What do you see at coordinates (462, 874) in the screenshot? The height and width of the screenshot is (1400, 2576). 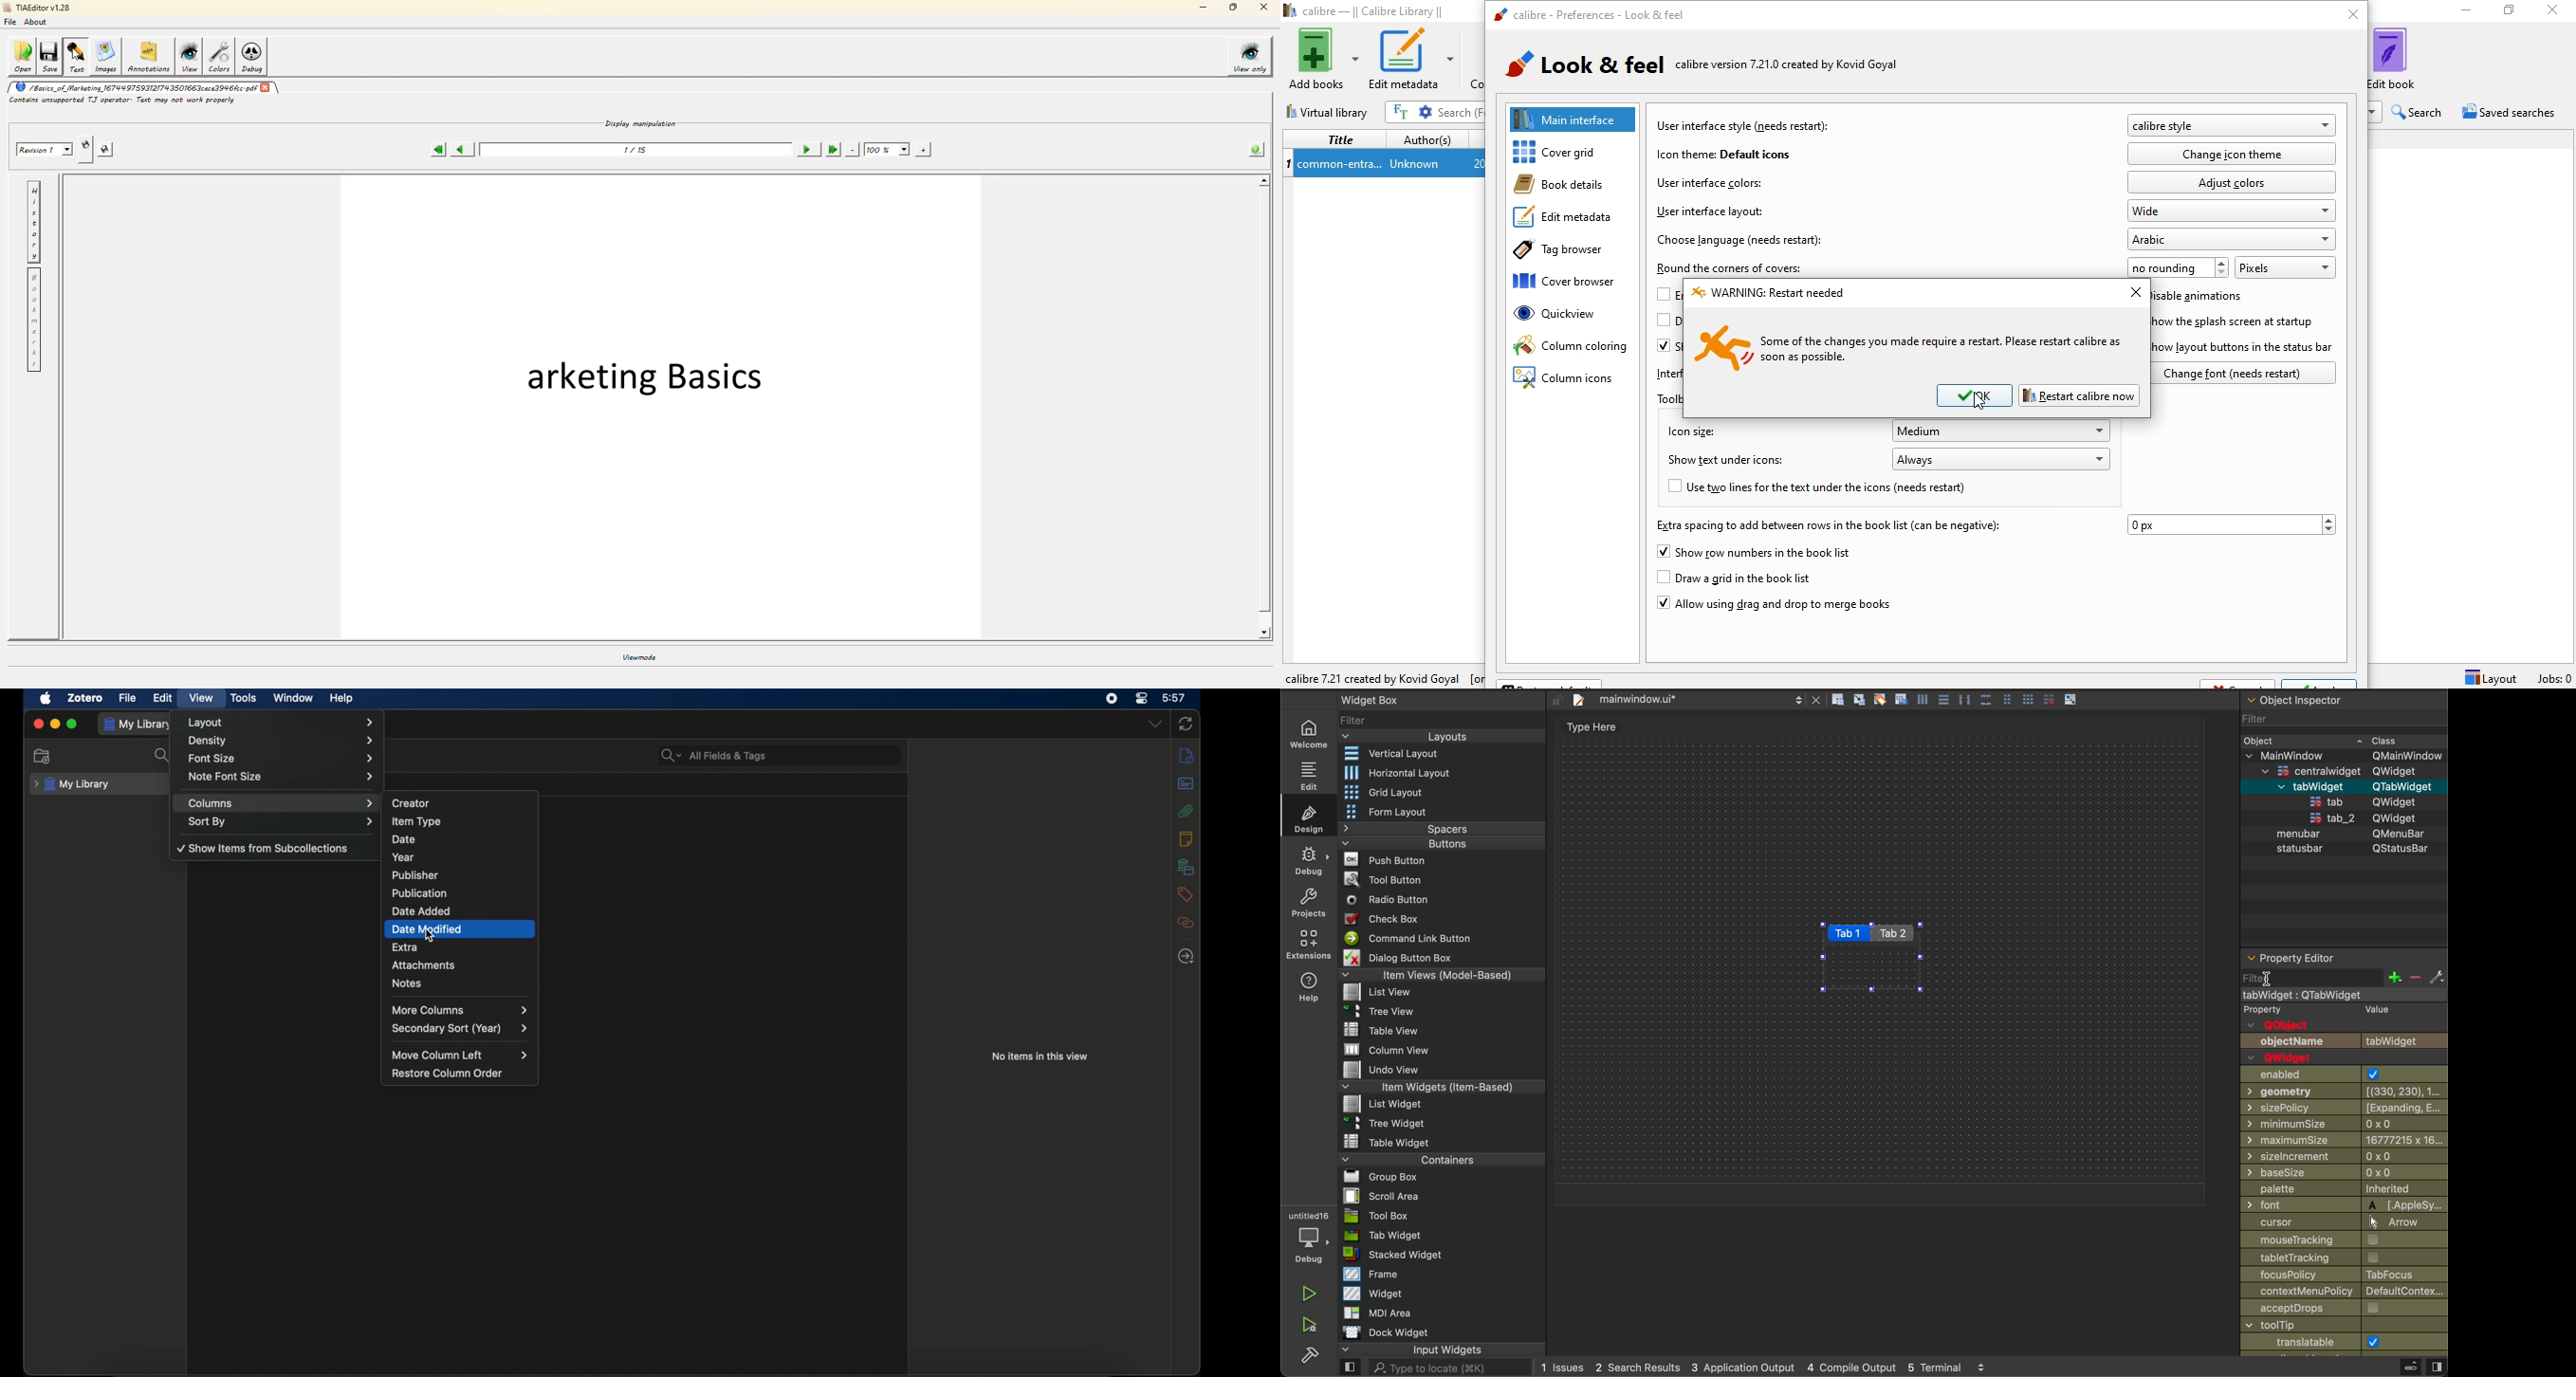 I see `publisher` at bounding box center [462, 874].